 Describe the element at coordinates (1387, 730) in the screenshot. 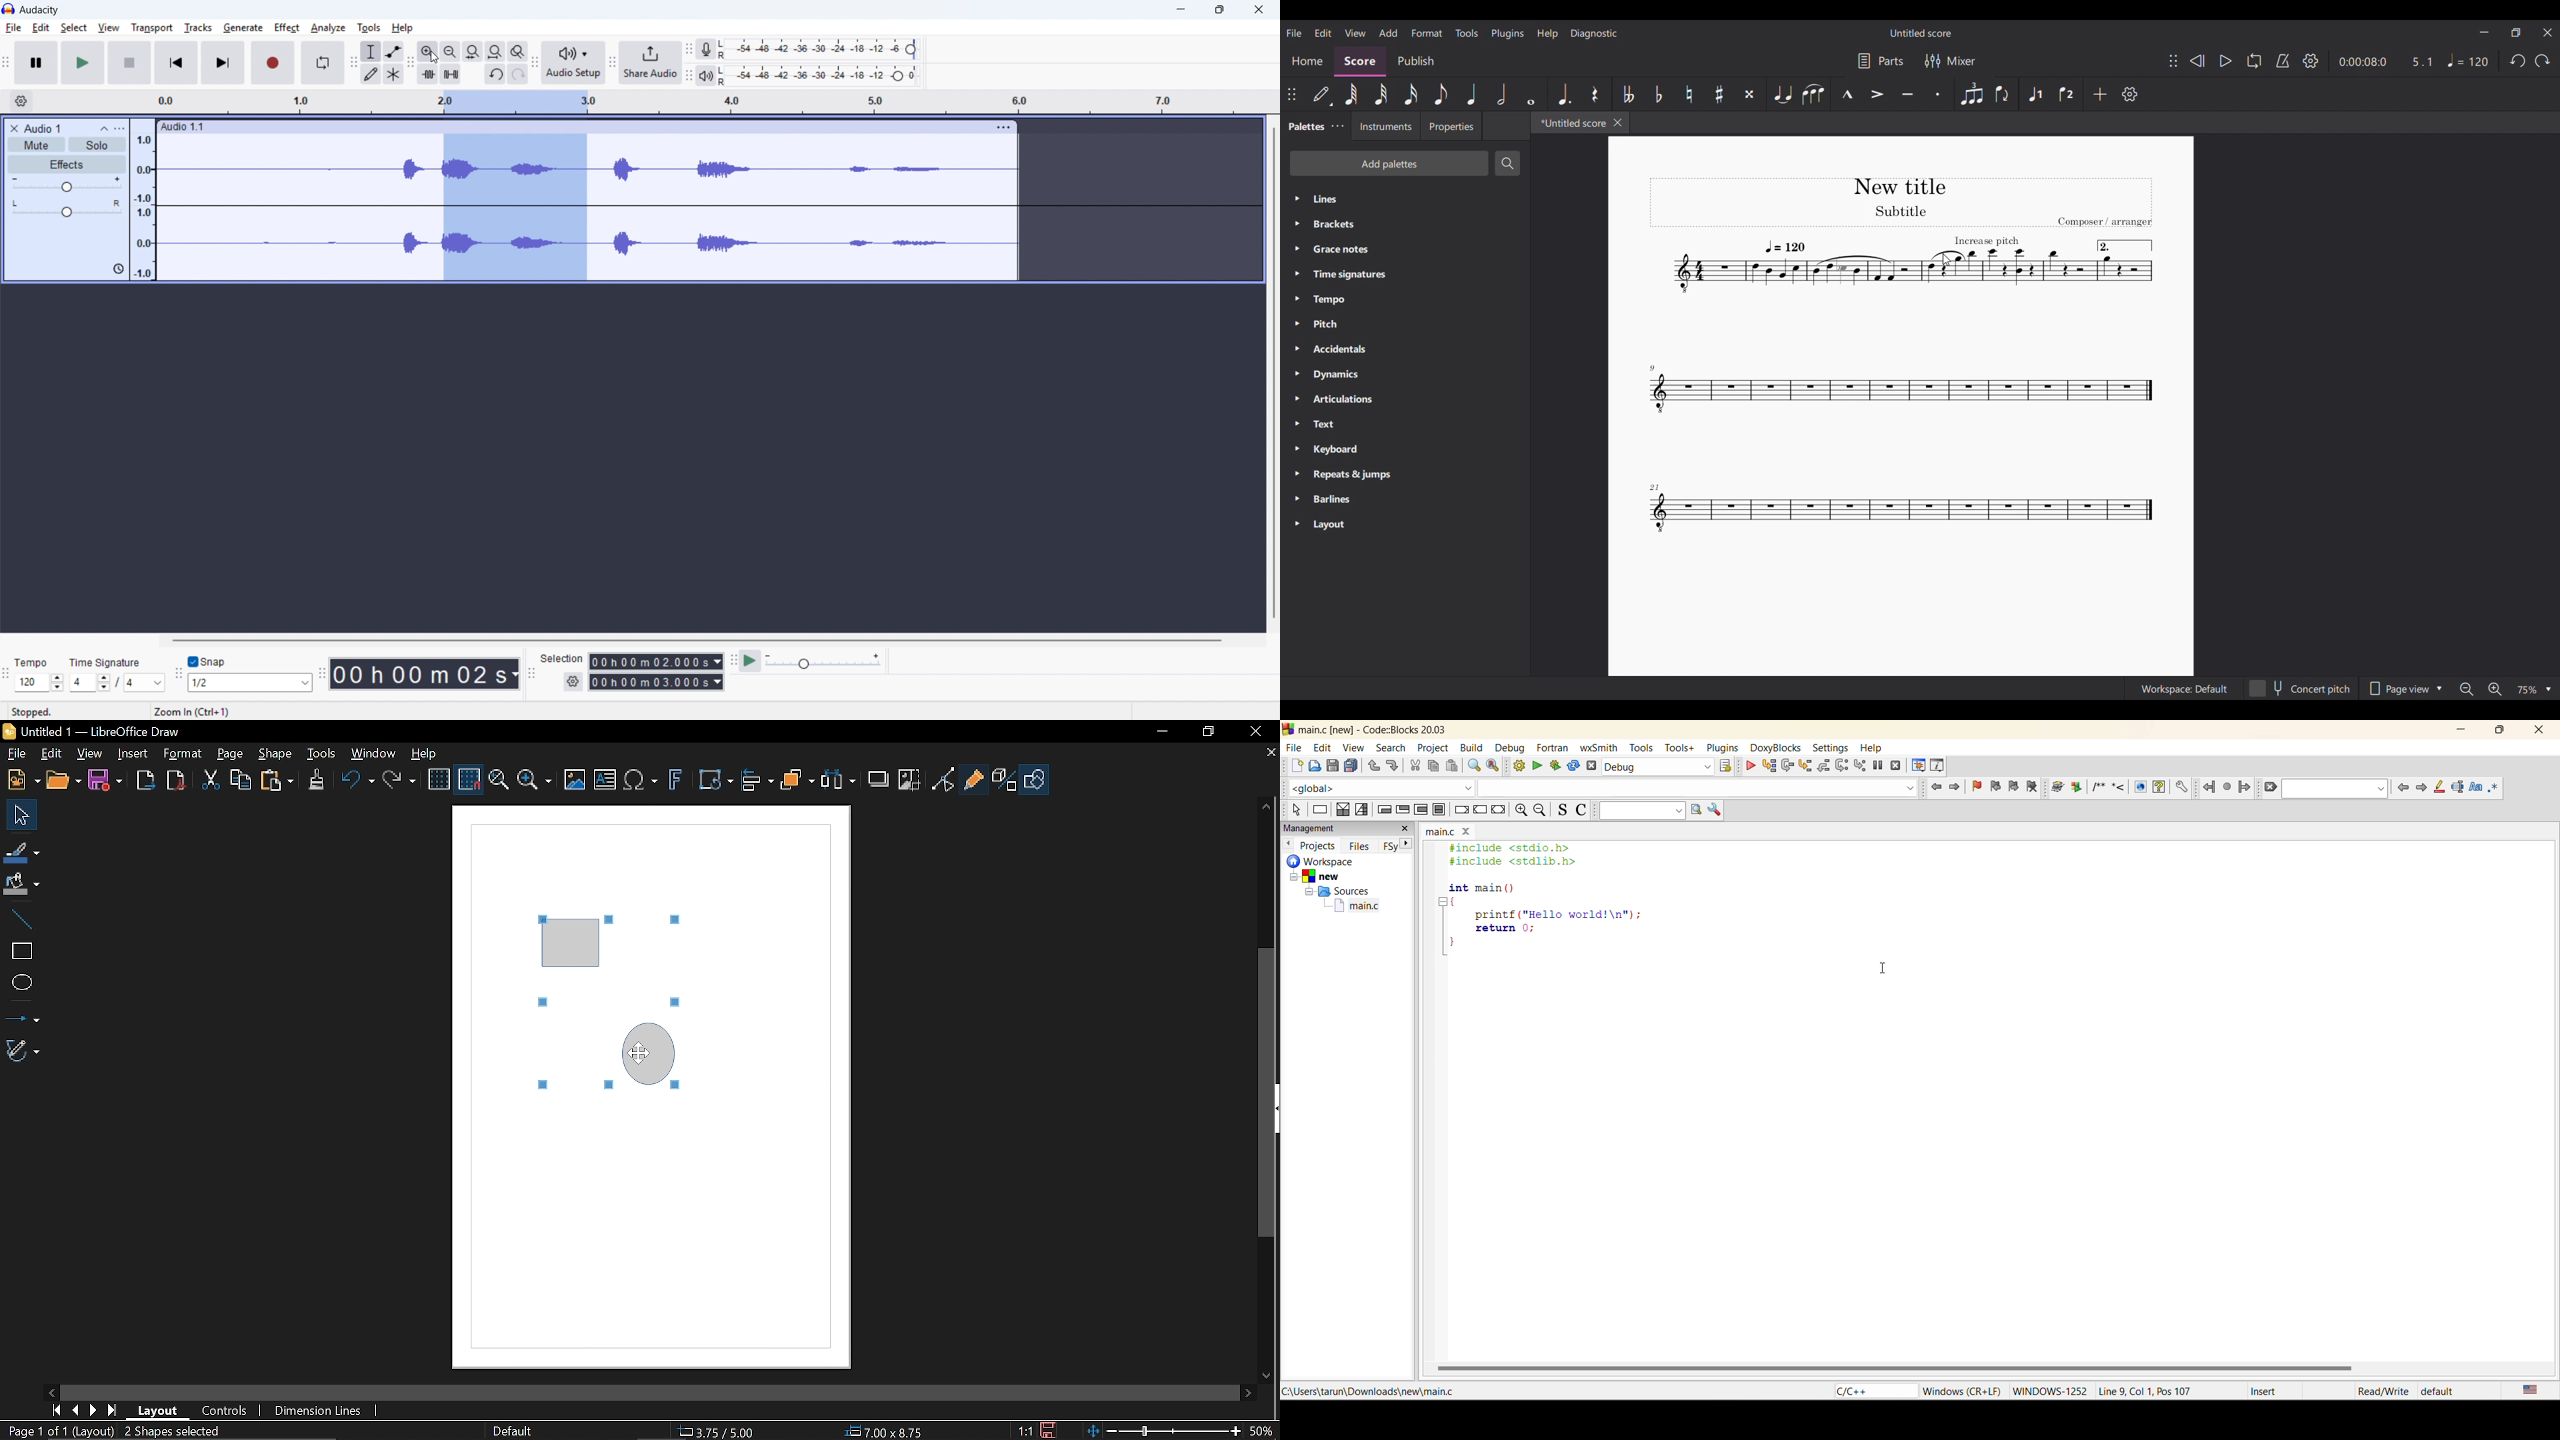

I see `main.c [new] - Code::Blocks 20.03` at that location.